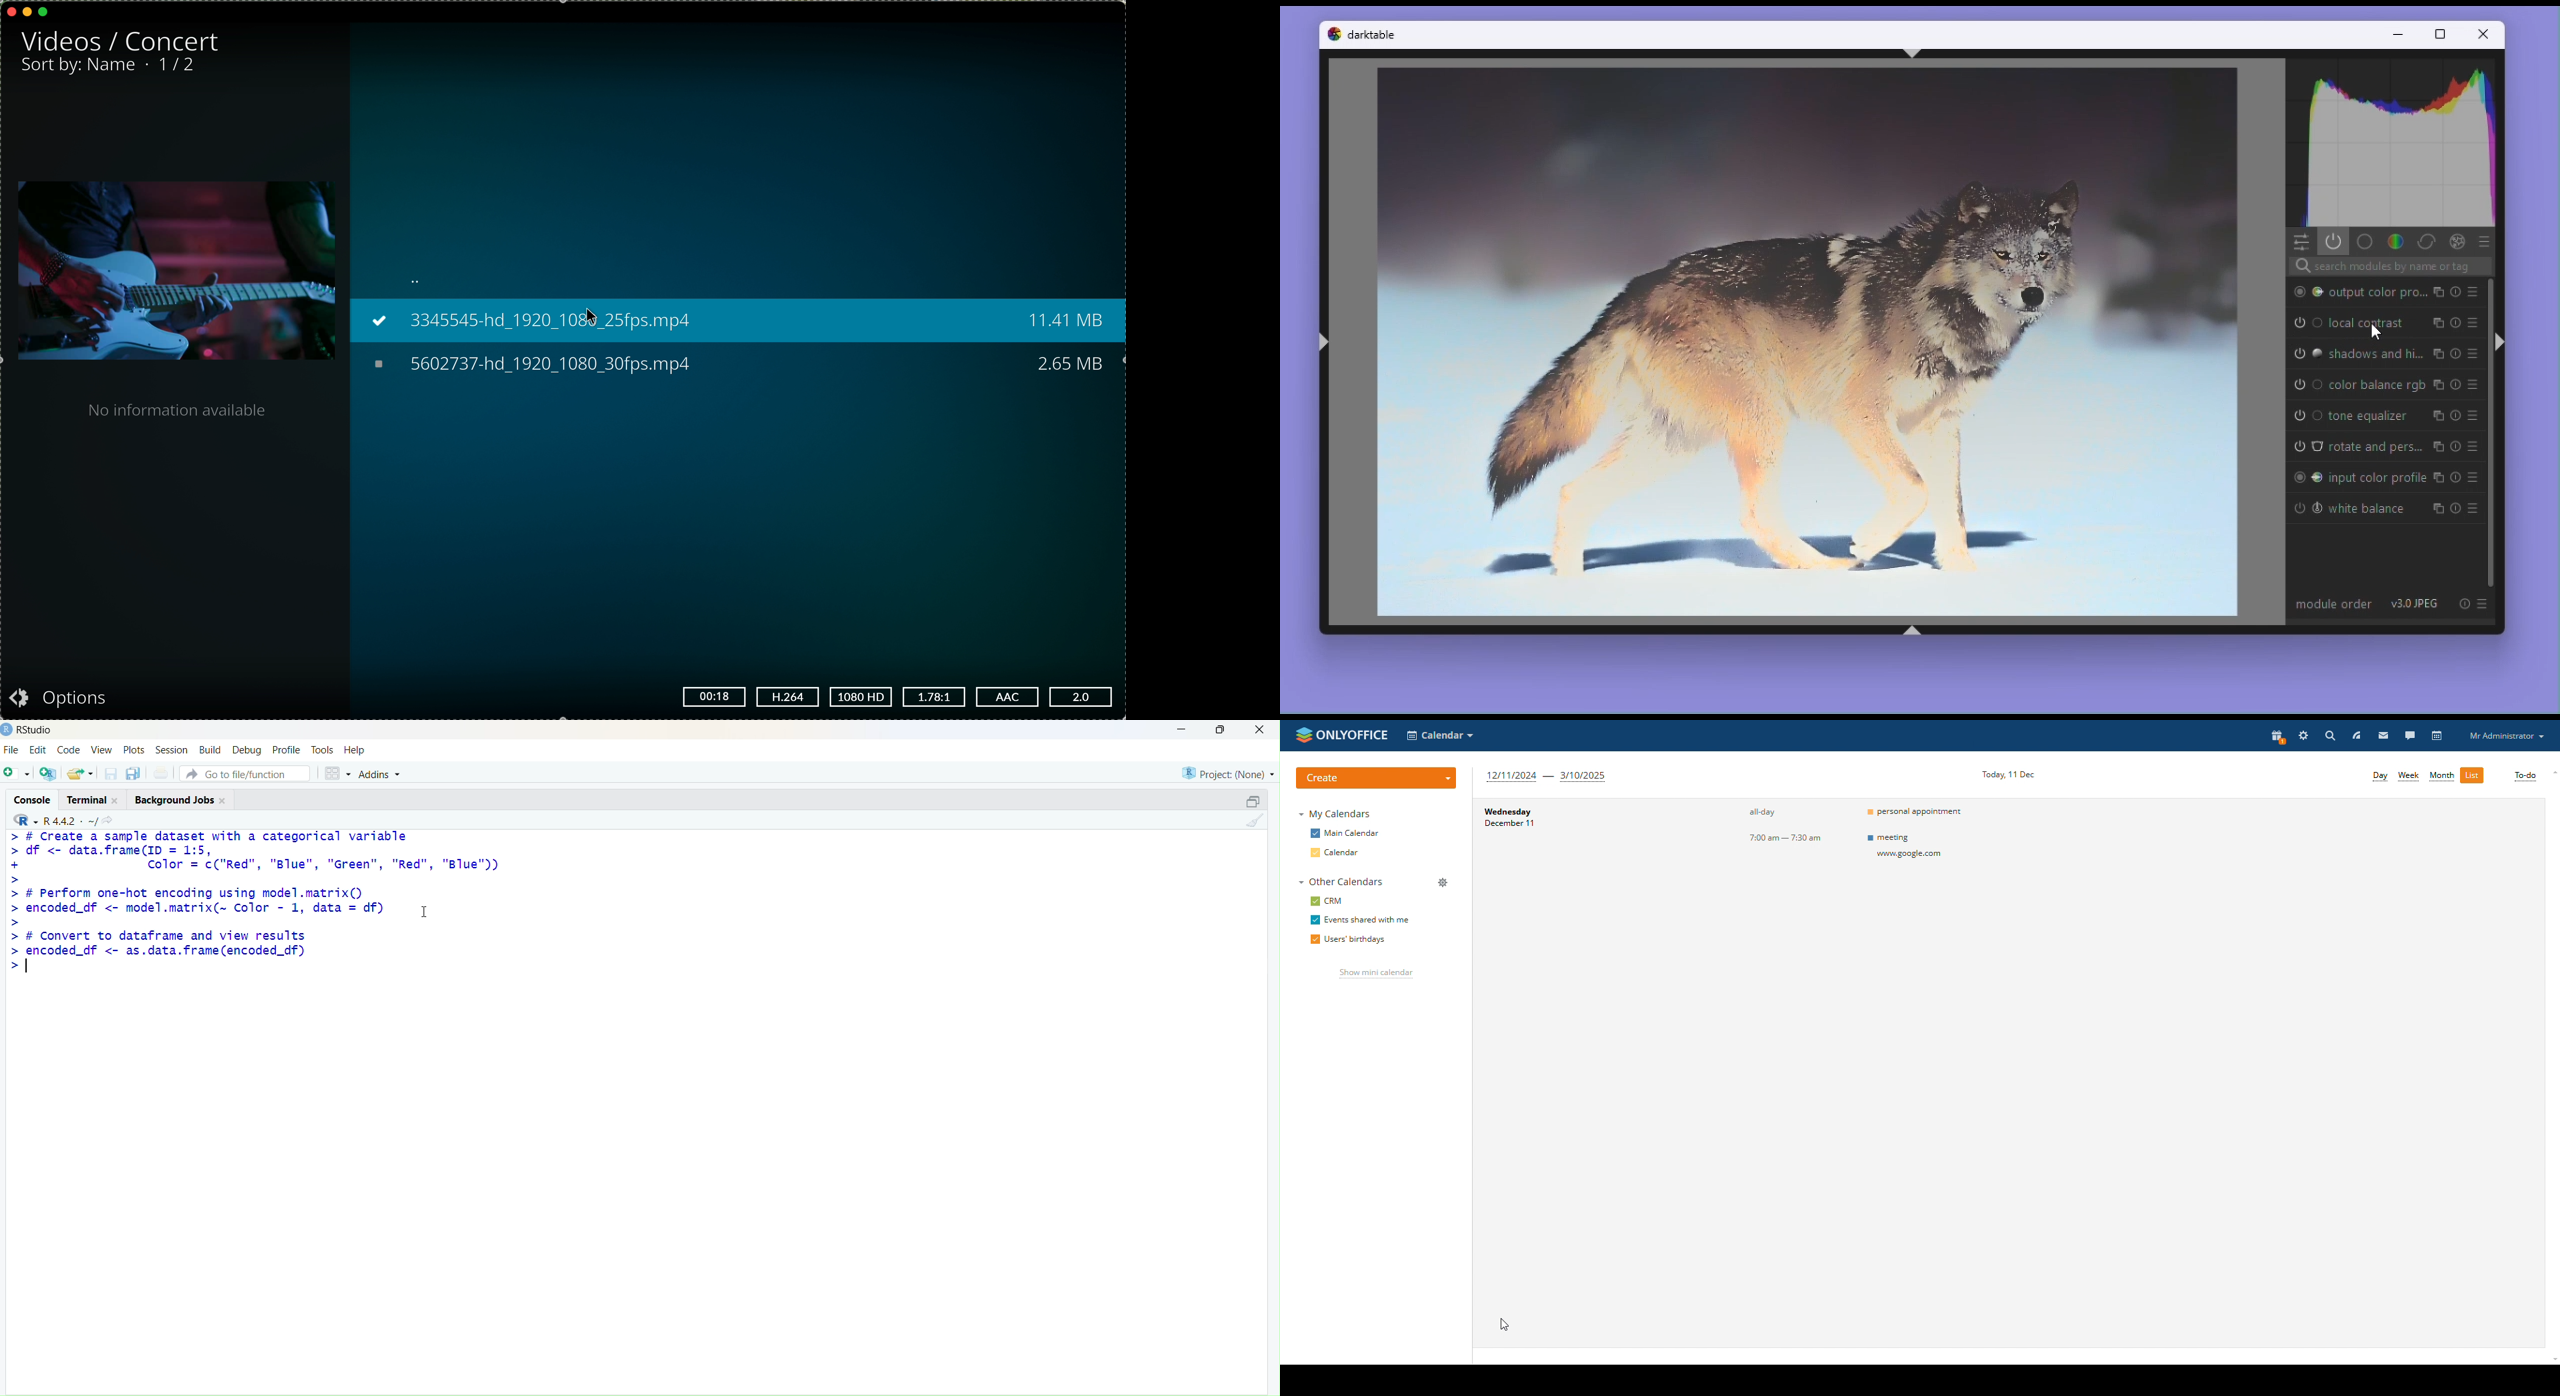 This screenshot has height=1400, width=2576. I want to click on shift+ctrl+b, so click(1912, 630).